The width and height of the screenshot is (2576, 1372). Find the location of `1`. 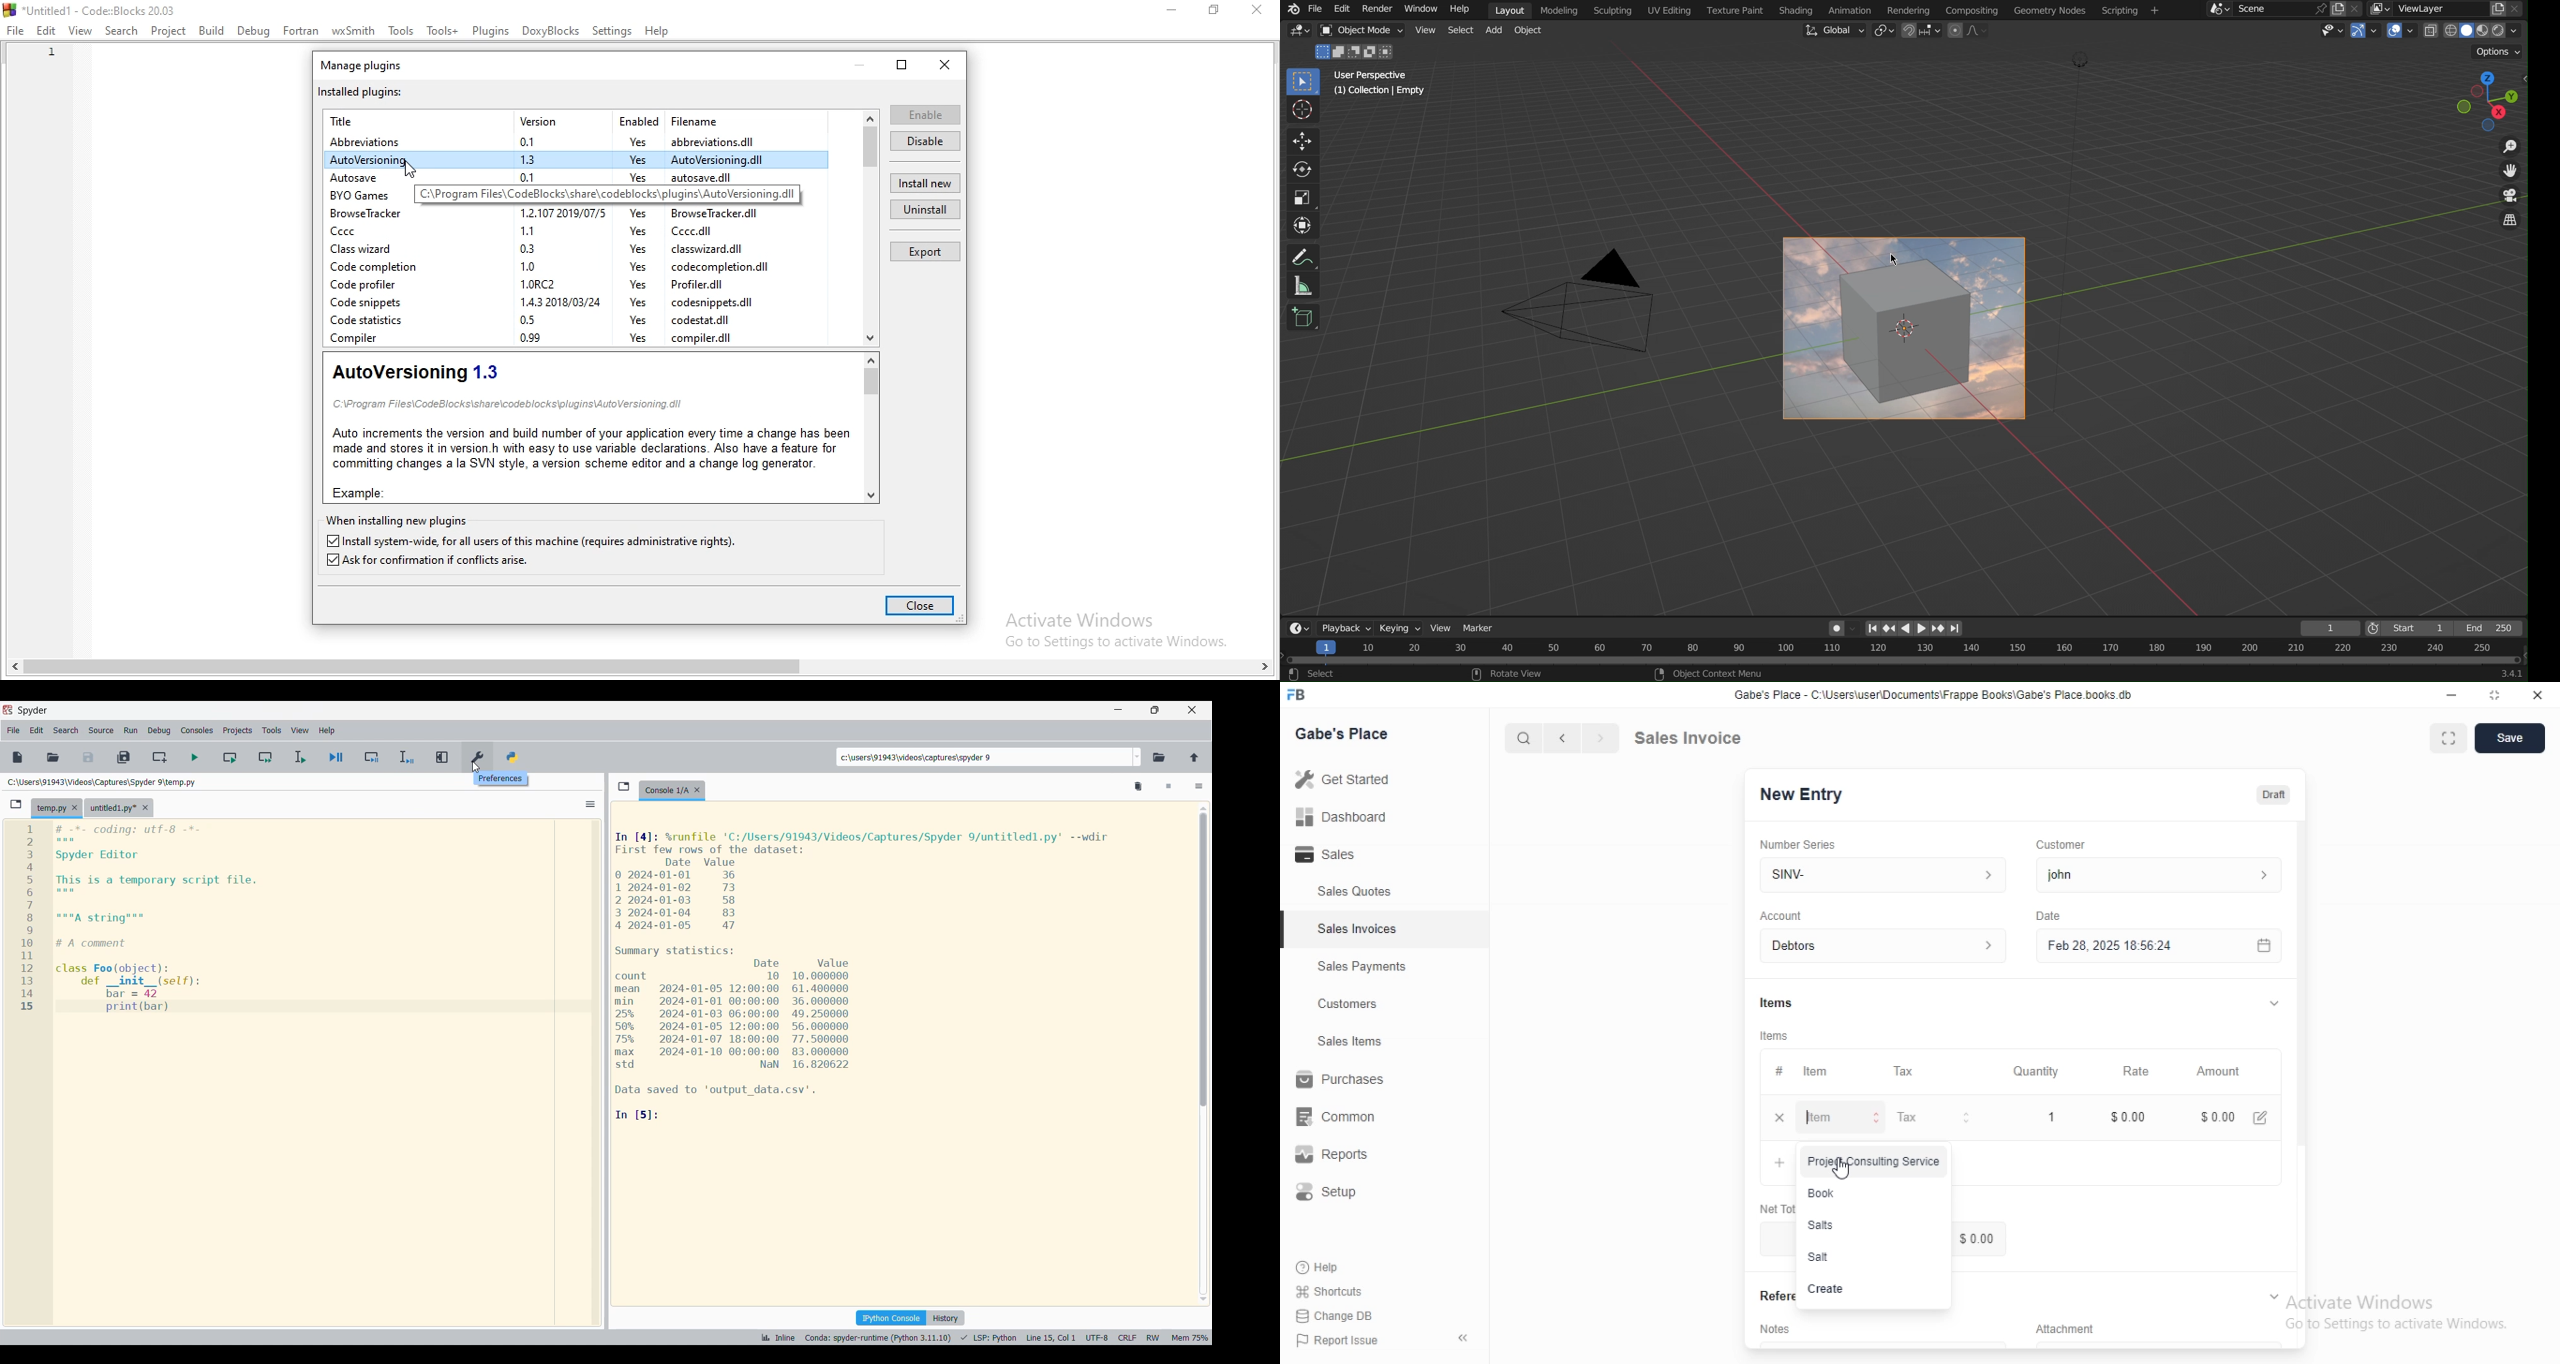

1 is located at coordinates (2053, 1116).